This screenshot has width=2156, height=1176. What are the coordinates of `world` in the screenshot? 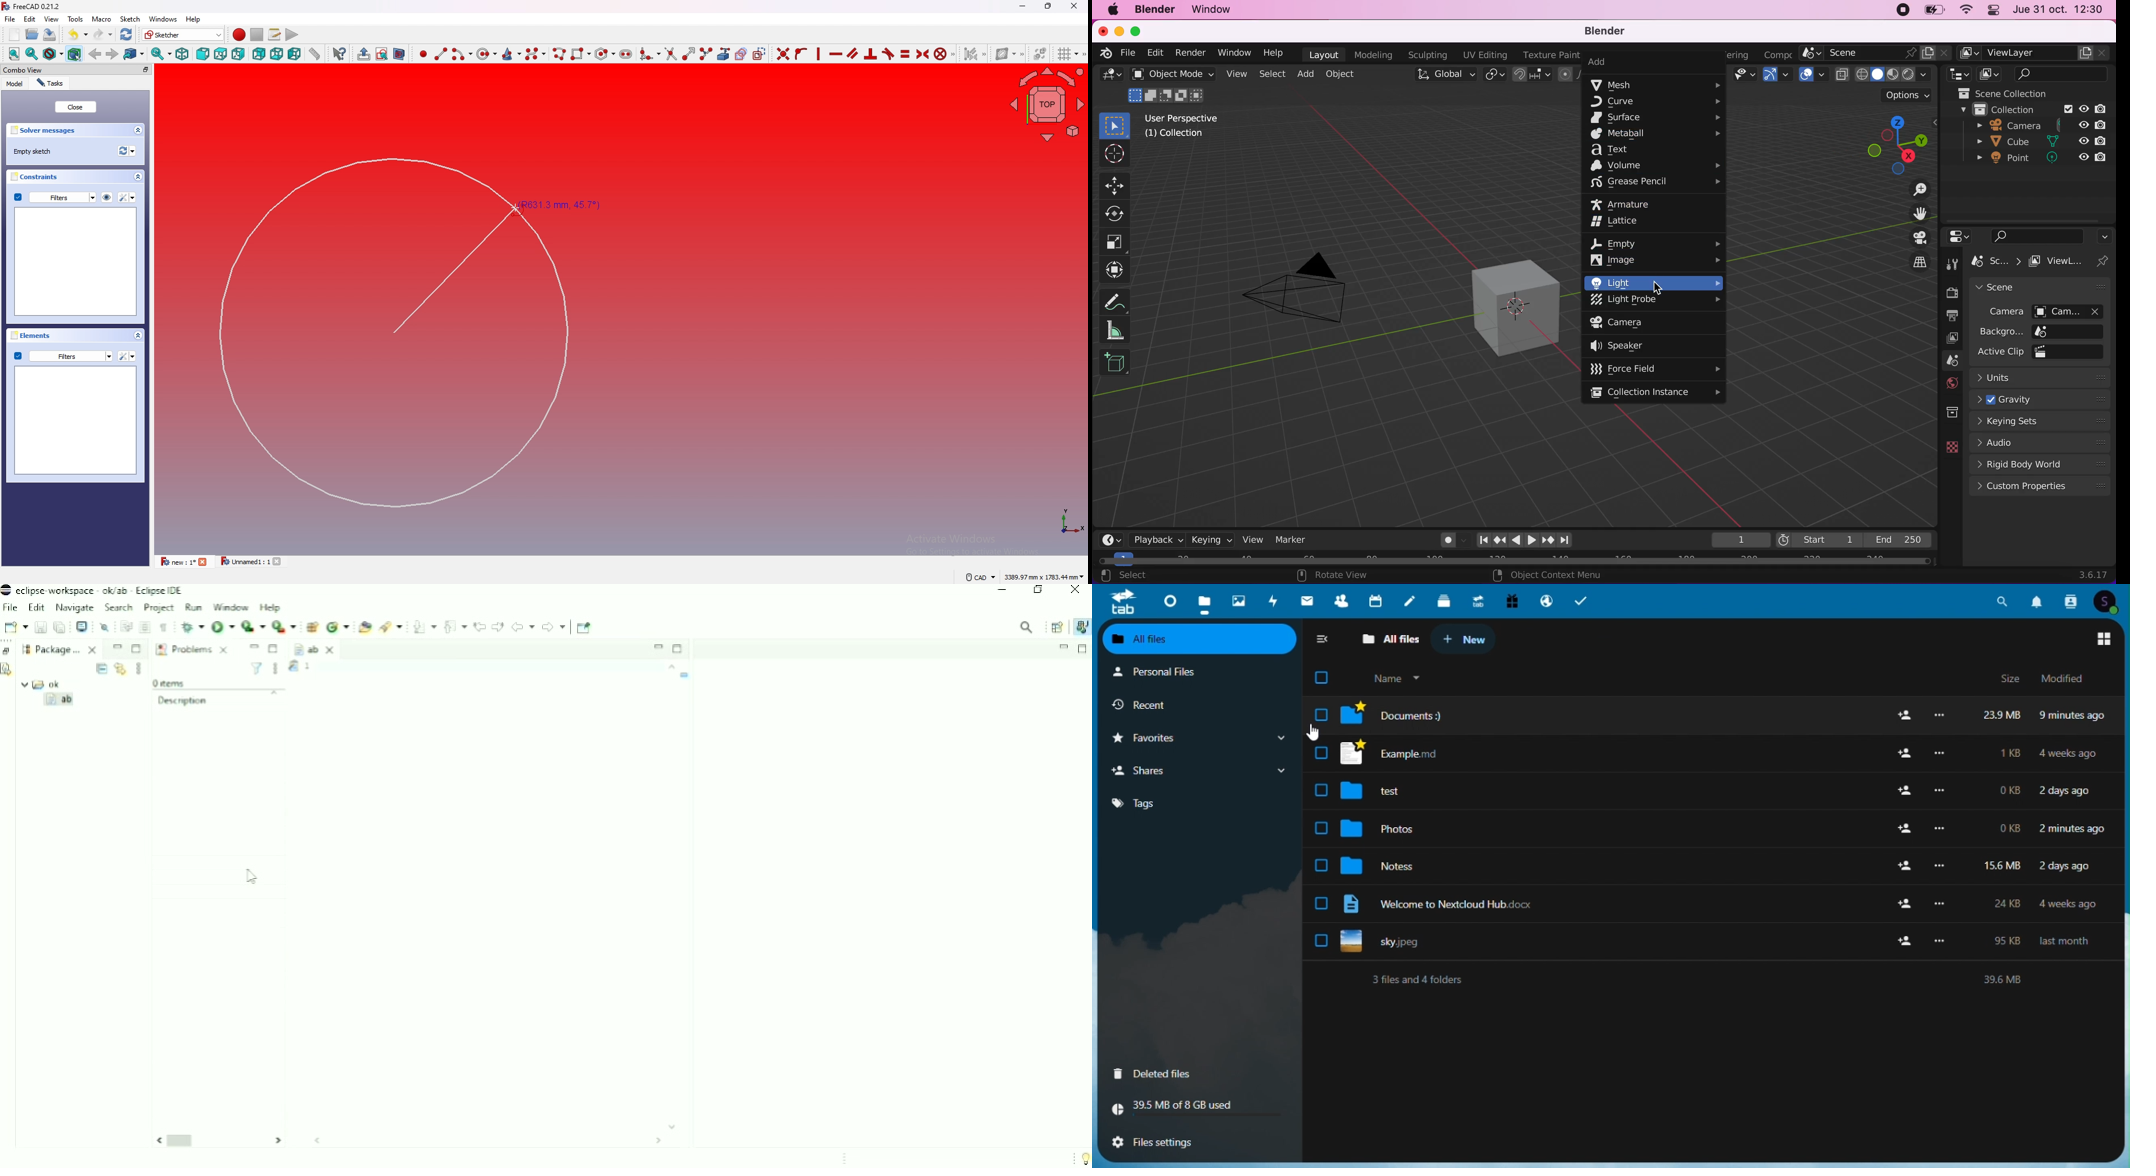 It's located at (1950, 384).